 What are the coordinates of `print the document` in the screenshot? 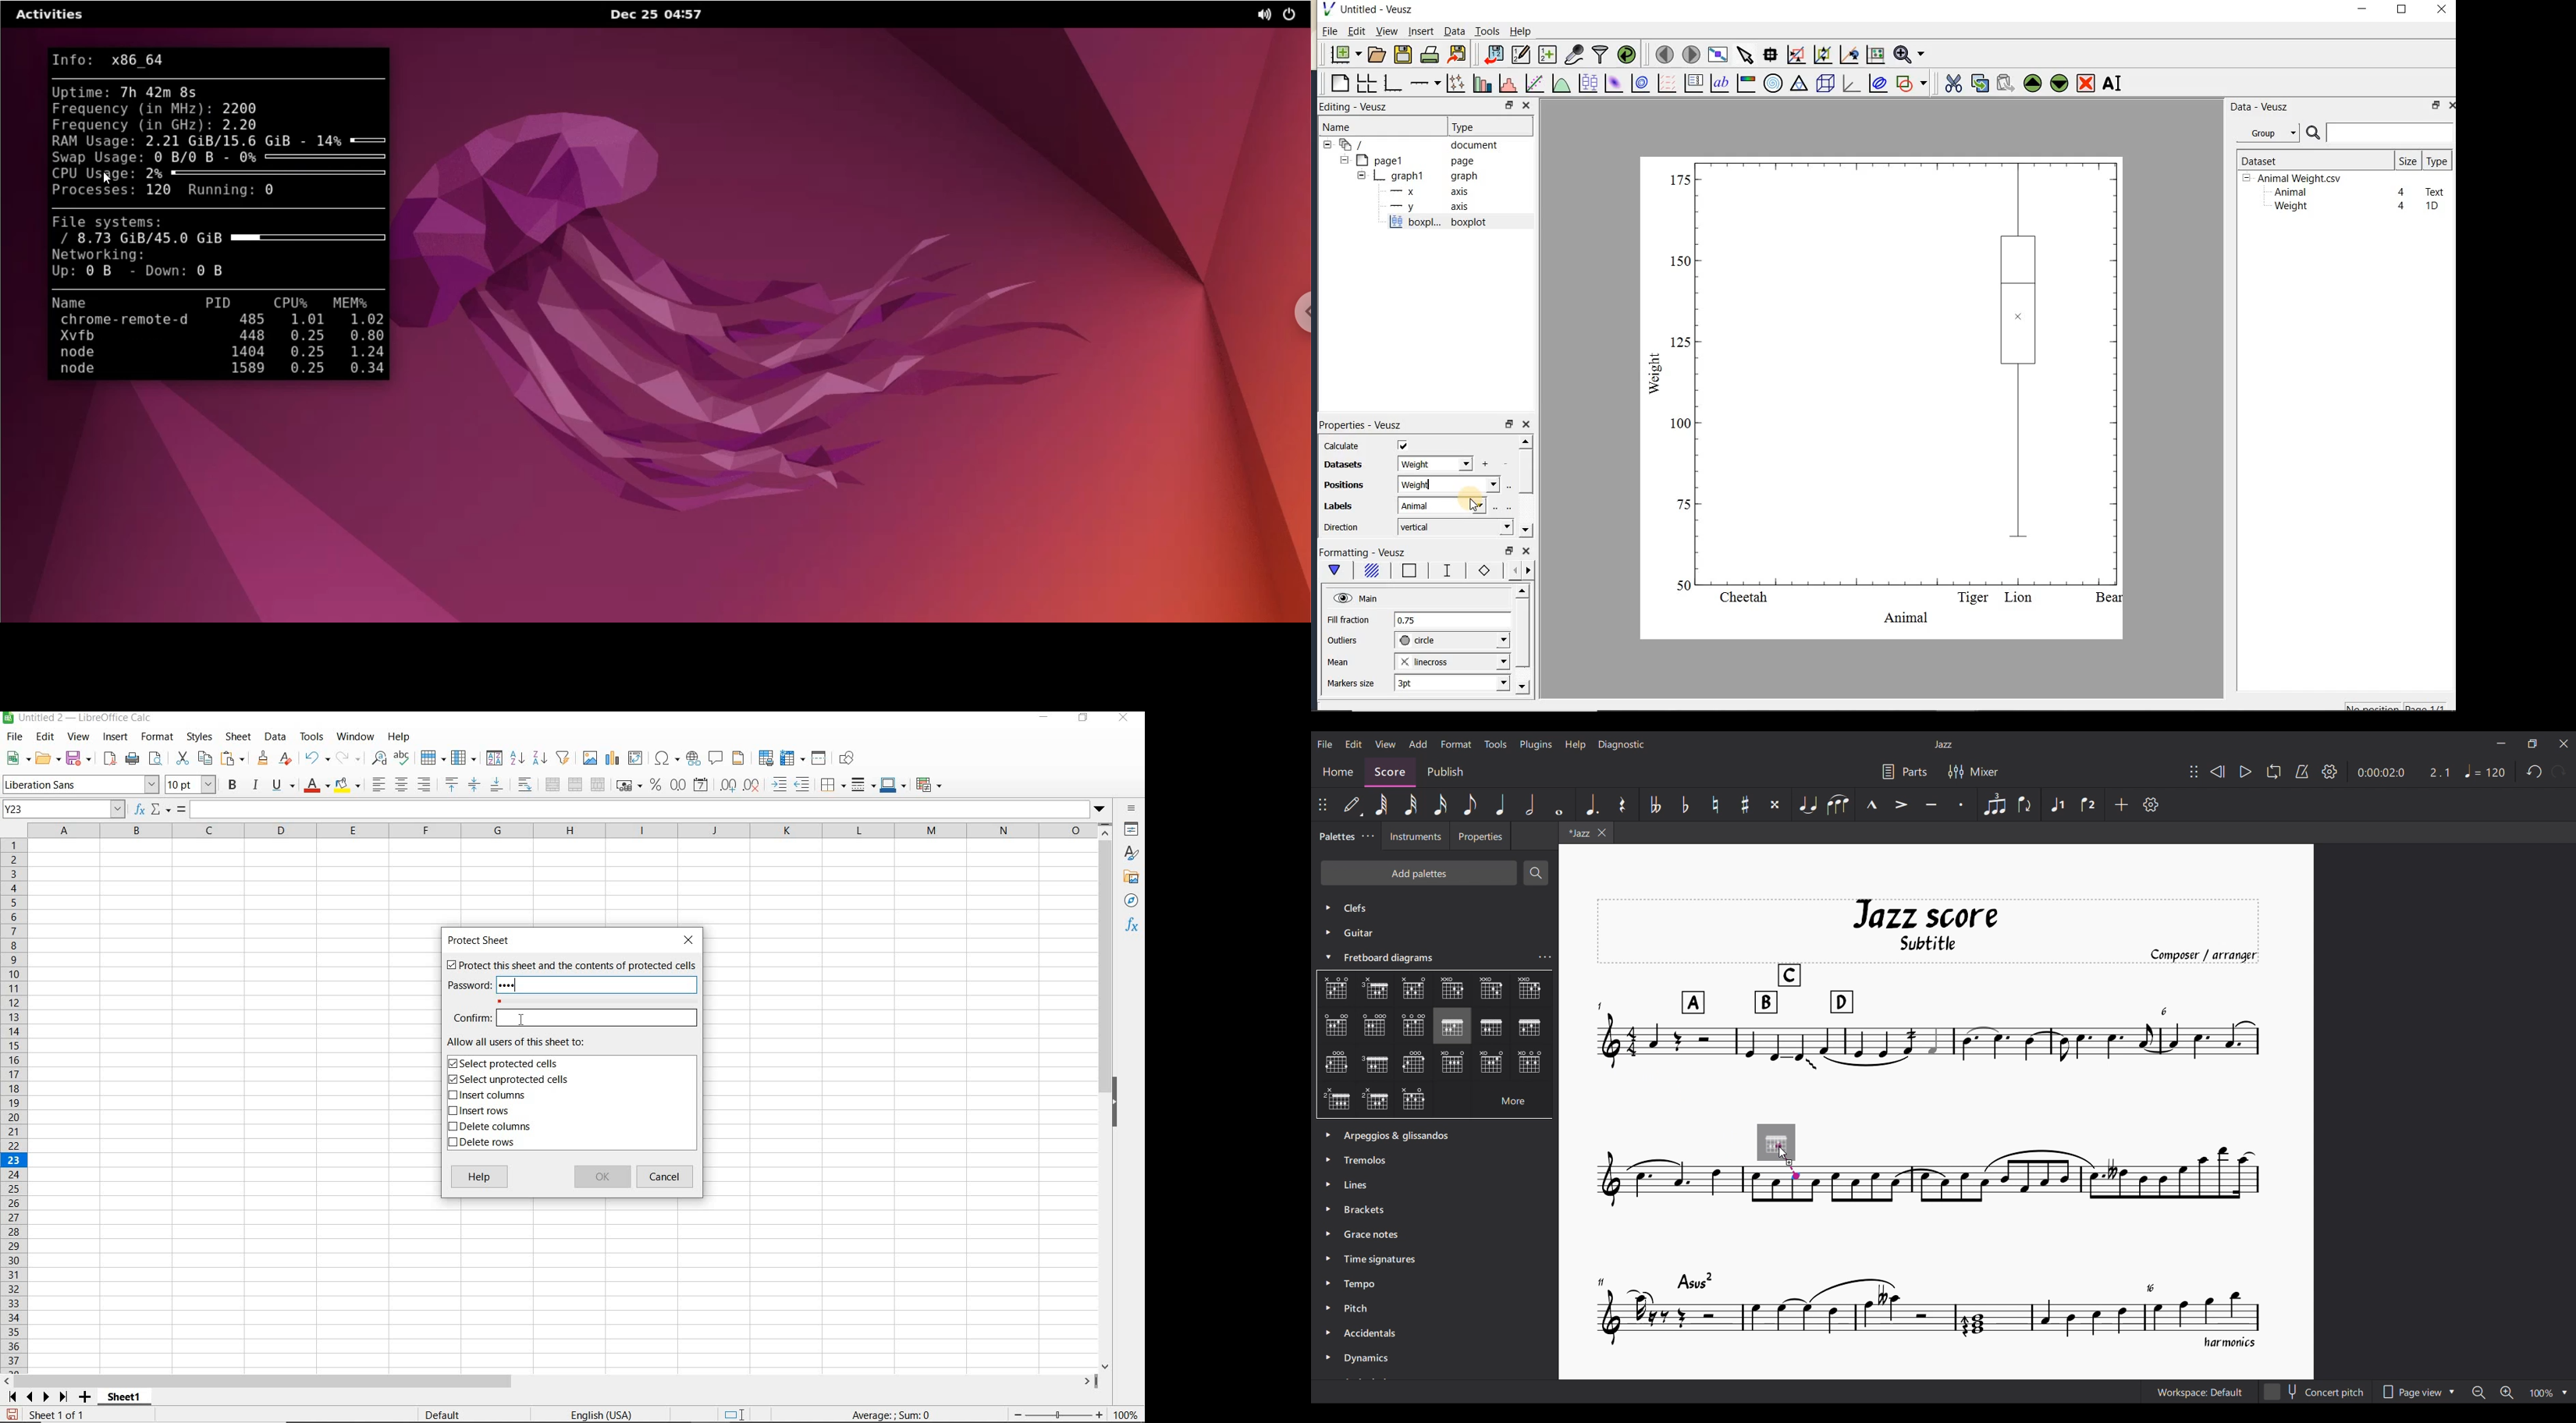 It's located at (1430, 55).